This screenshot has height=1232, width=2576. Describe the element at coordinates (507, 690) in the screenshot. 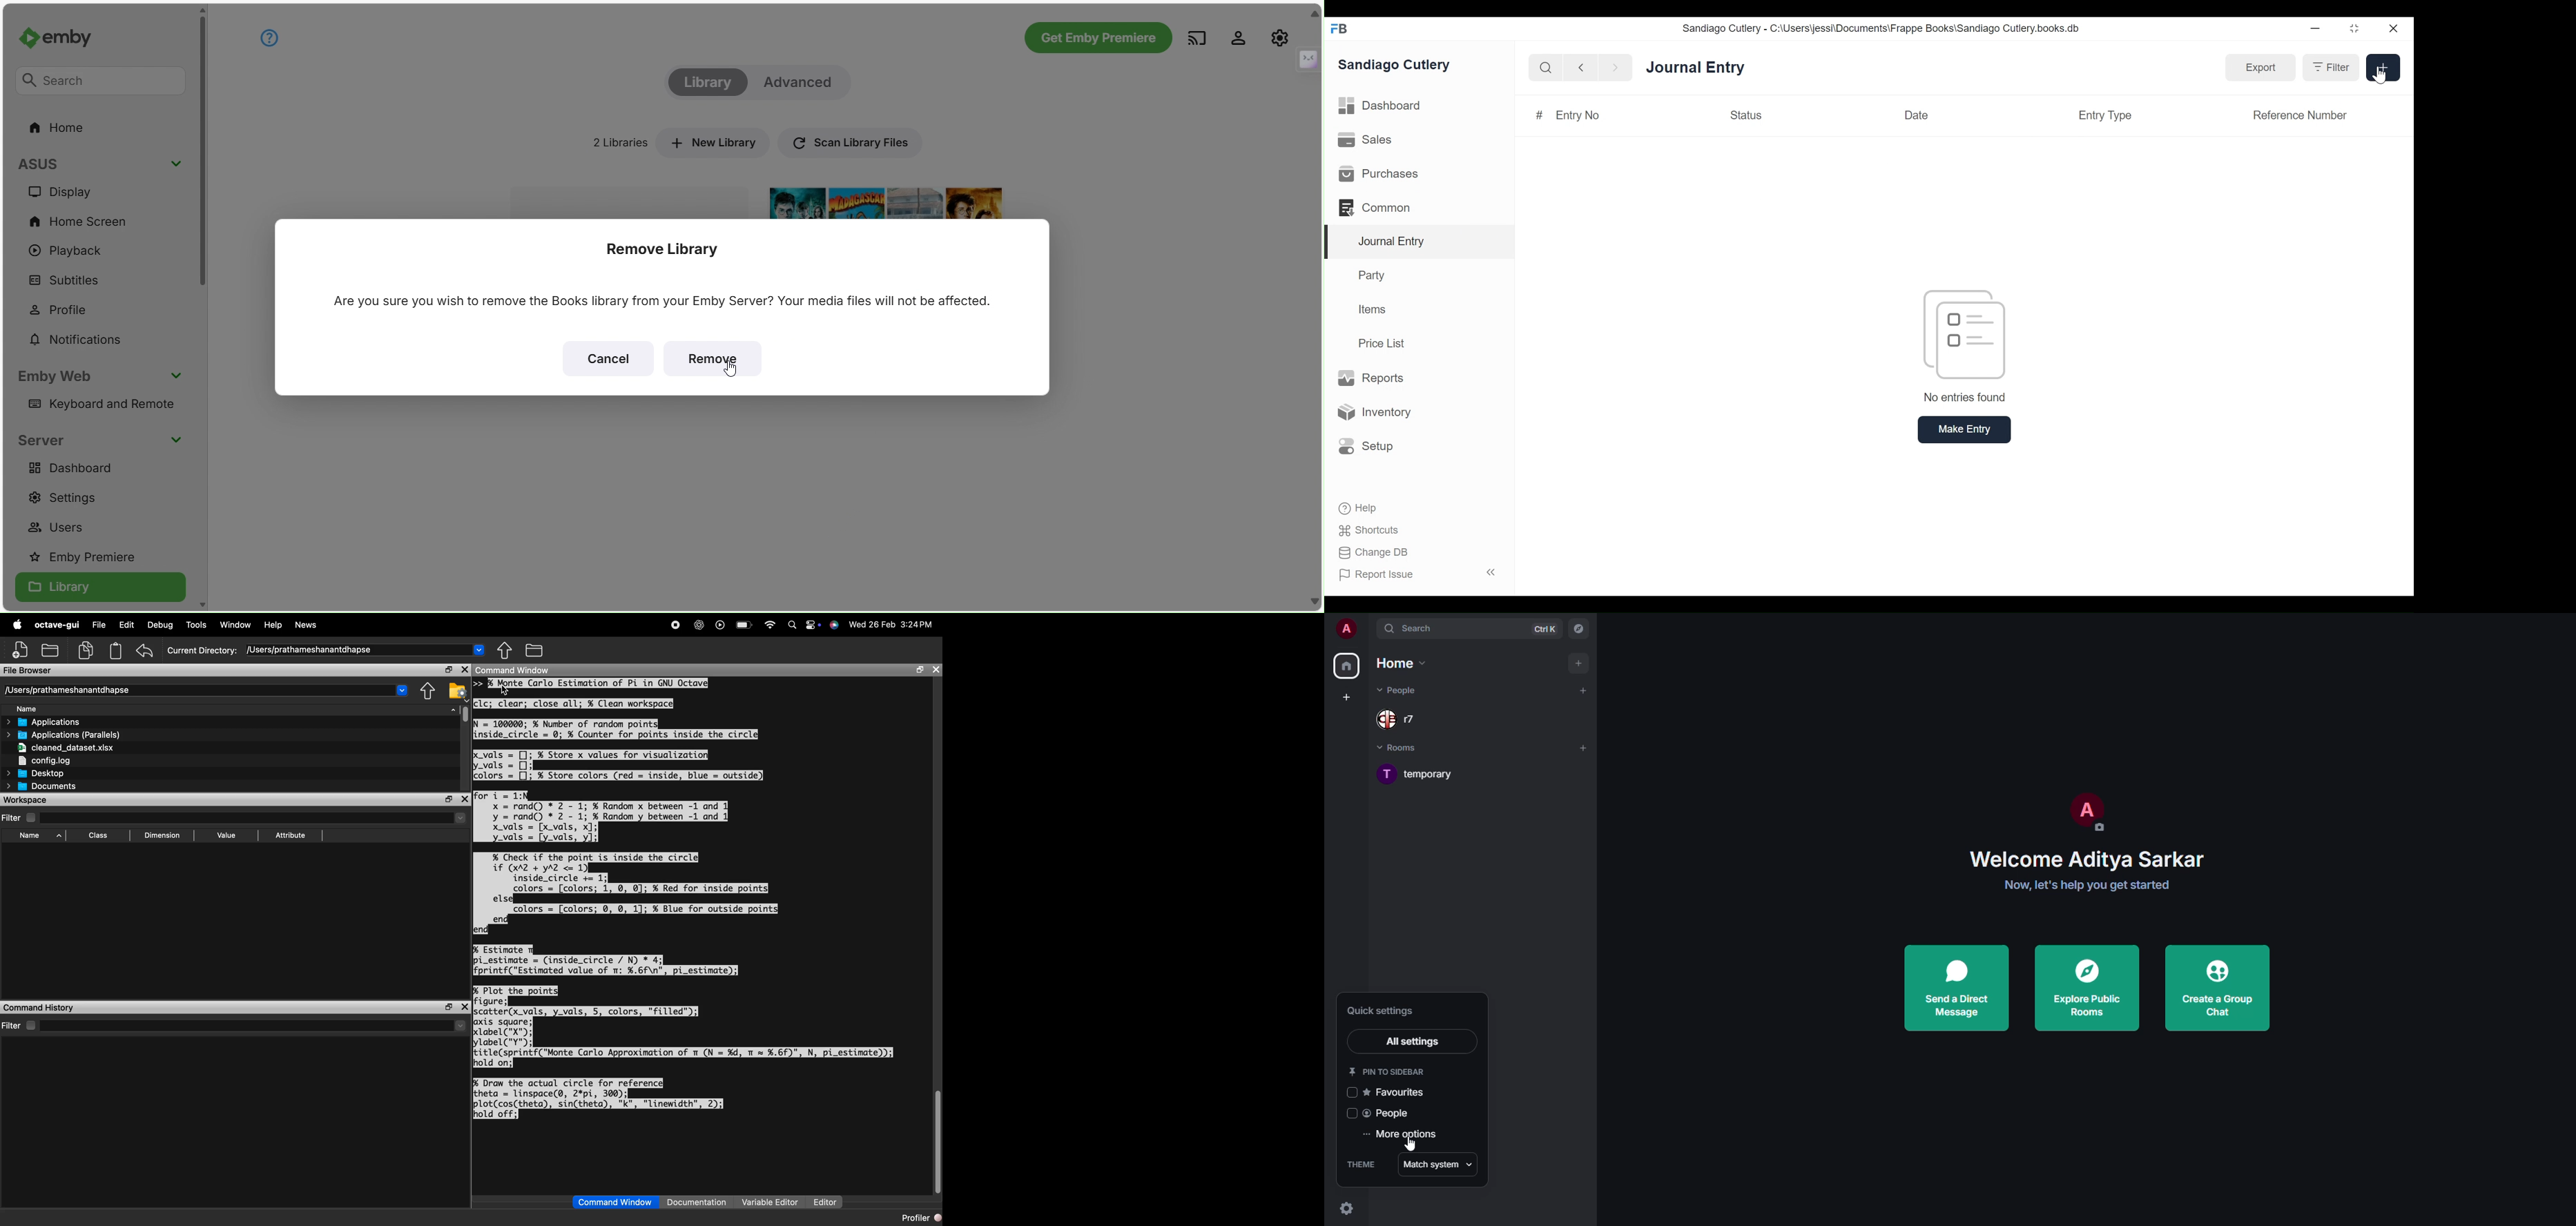

I see `Cursor` at that location.